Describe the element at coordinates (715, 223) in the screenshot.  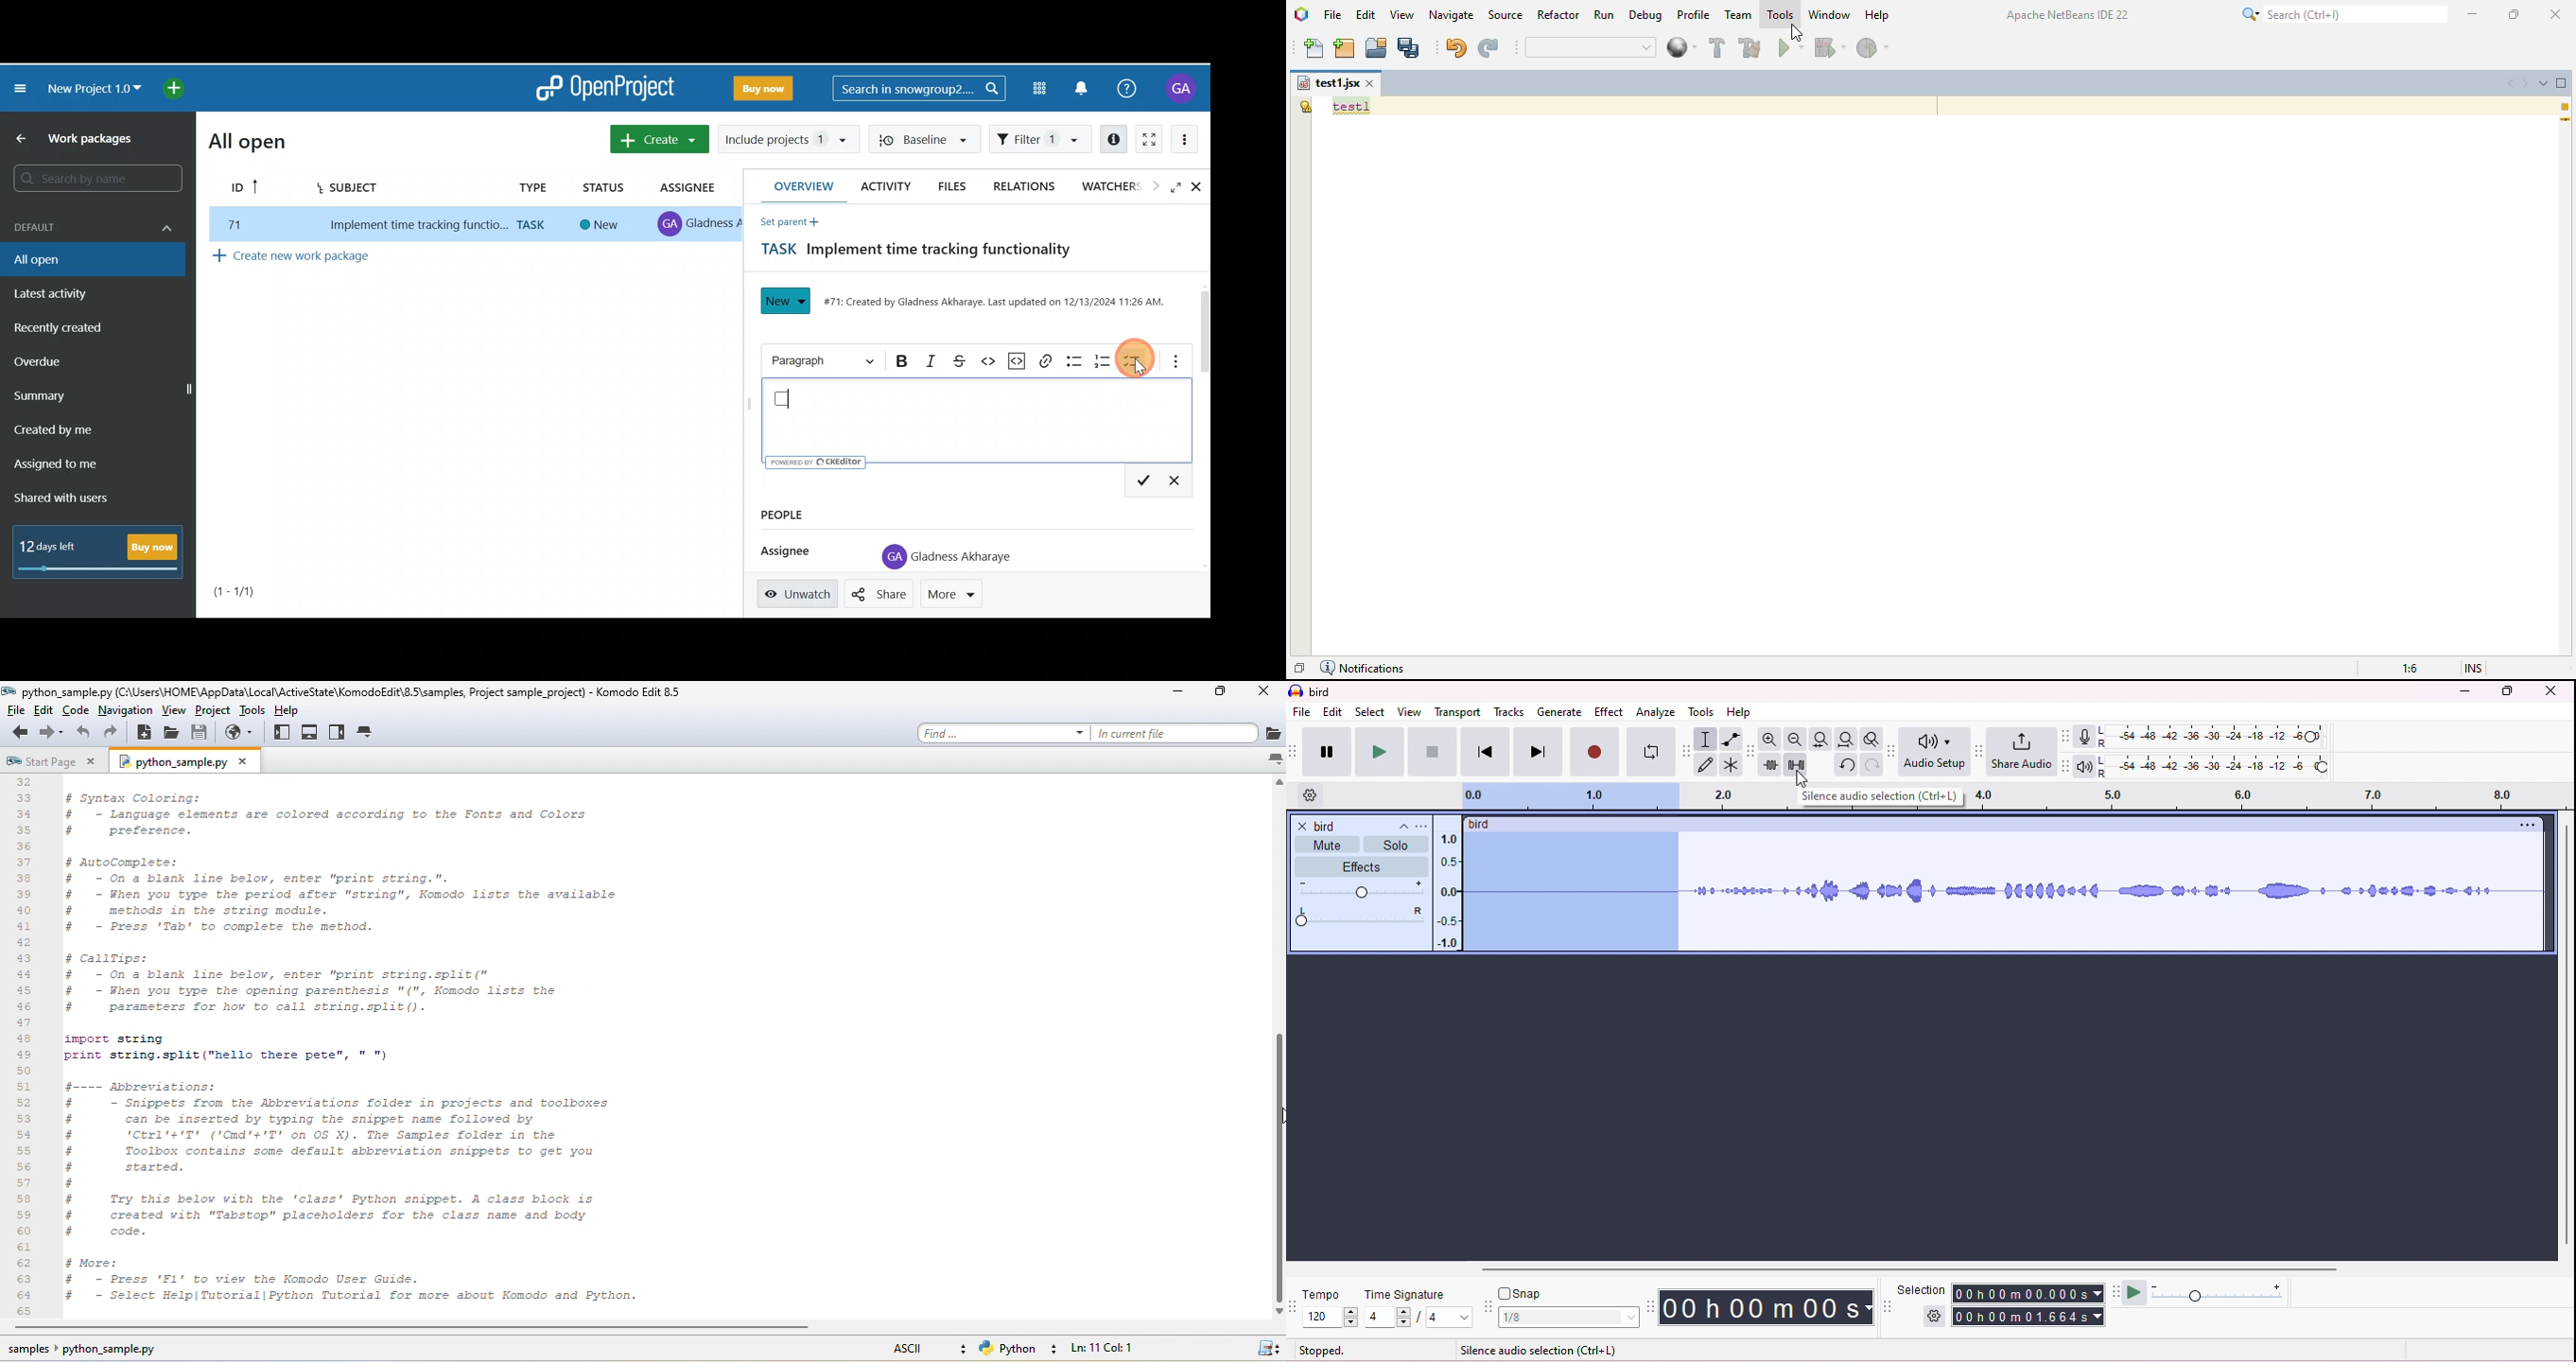
I see `gladness A` at that location.